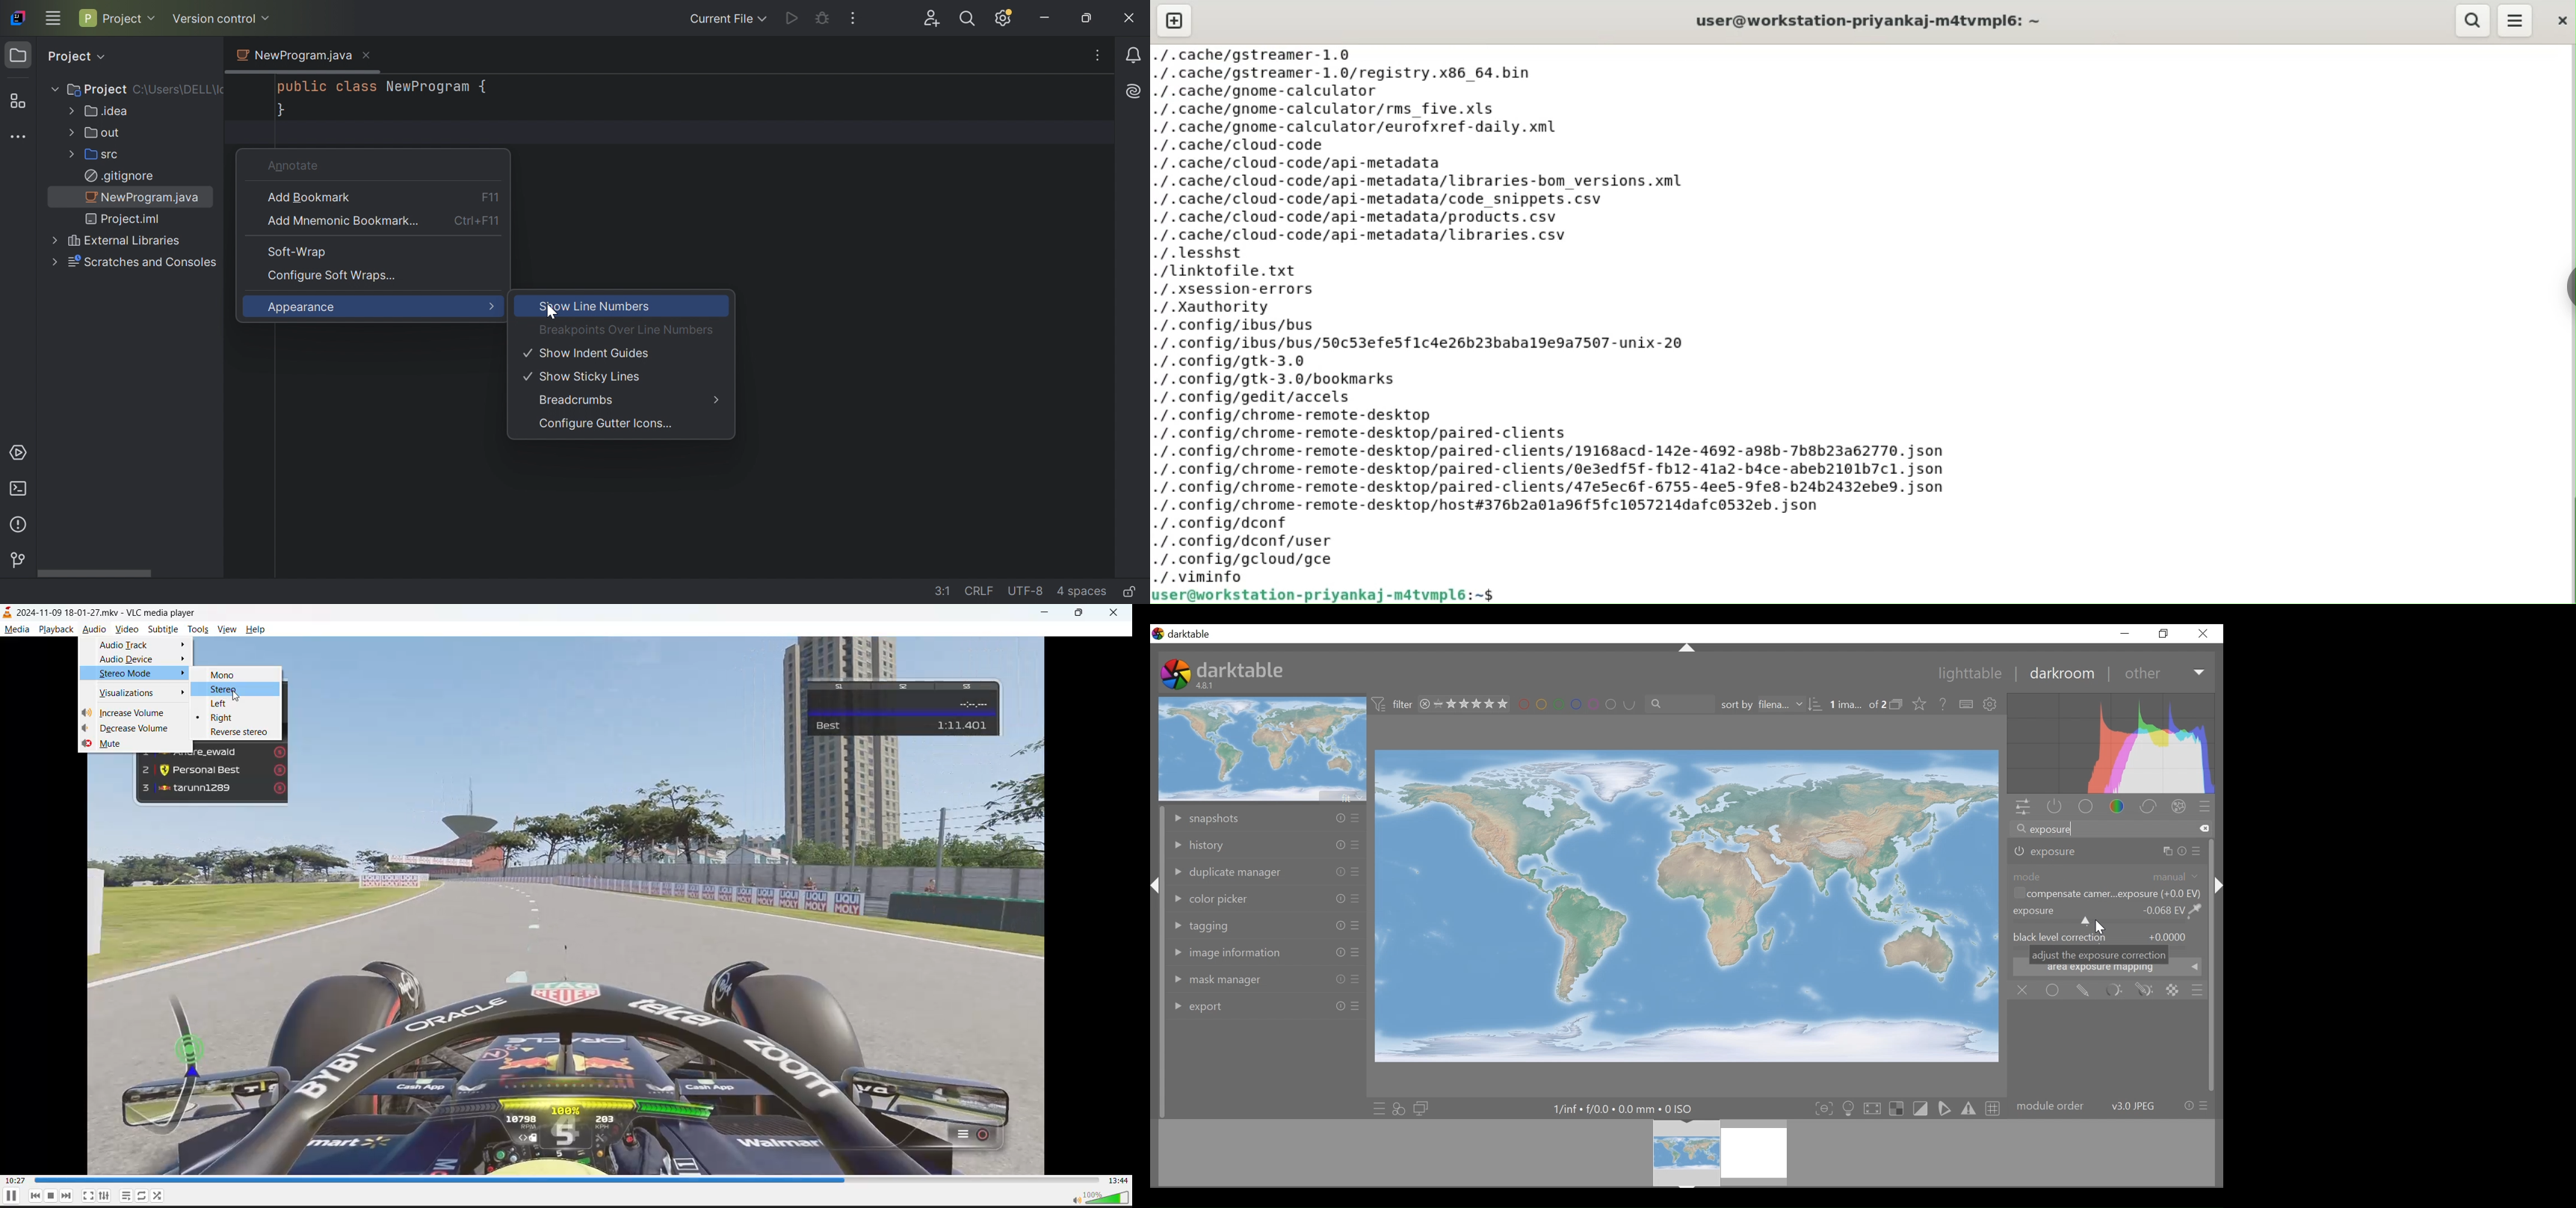 This screenshot has width=2576, height=1232. I want to click on maximize, so click(1081, 613).